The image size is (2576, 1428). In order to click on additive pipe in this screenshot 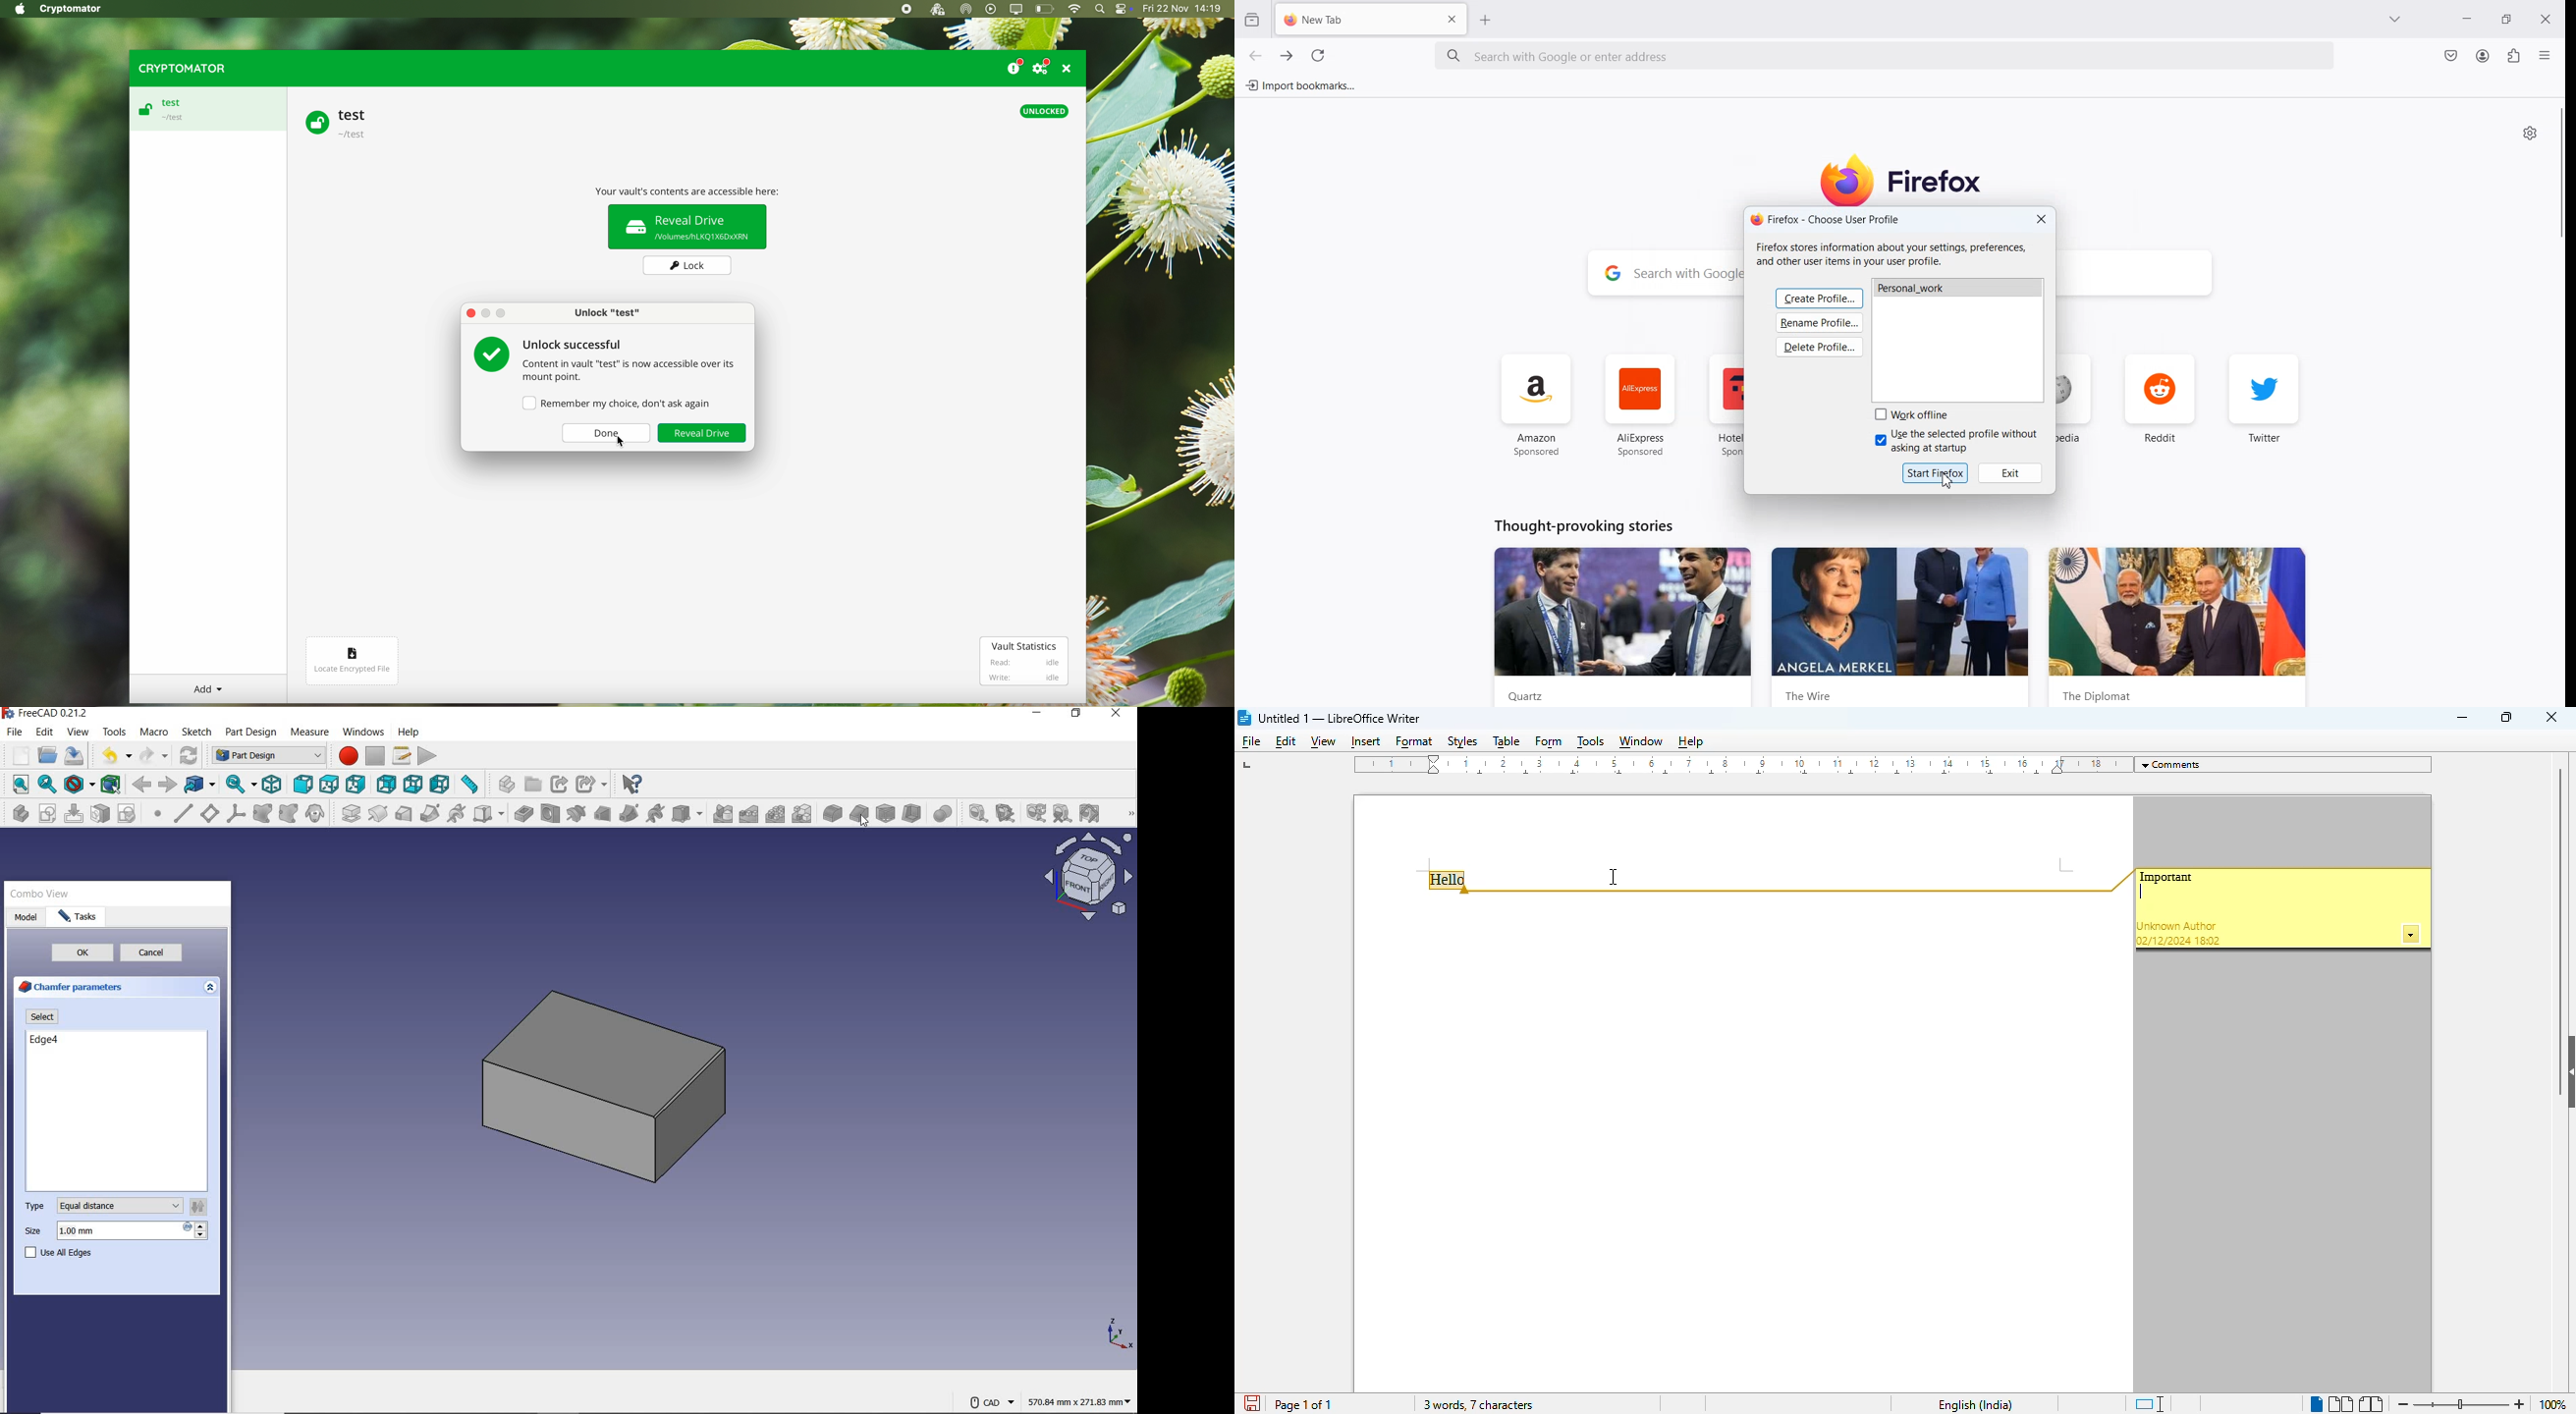, I will do `click(431, 813)`.